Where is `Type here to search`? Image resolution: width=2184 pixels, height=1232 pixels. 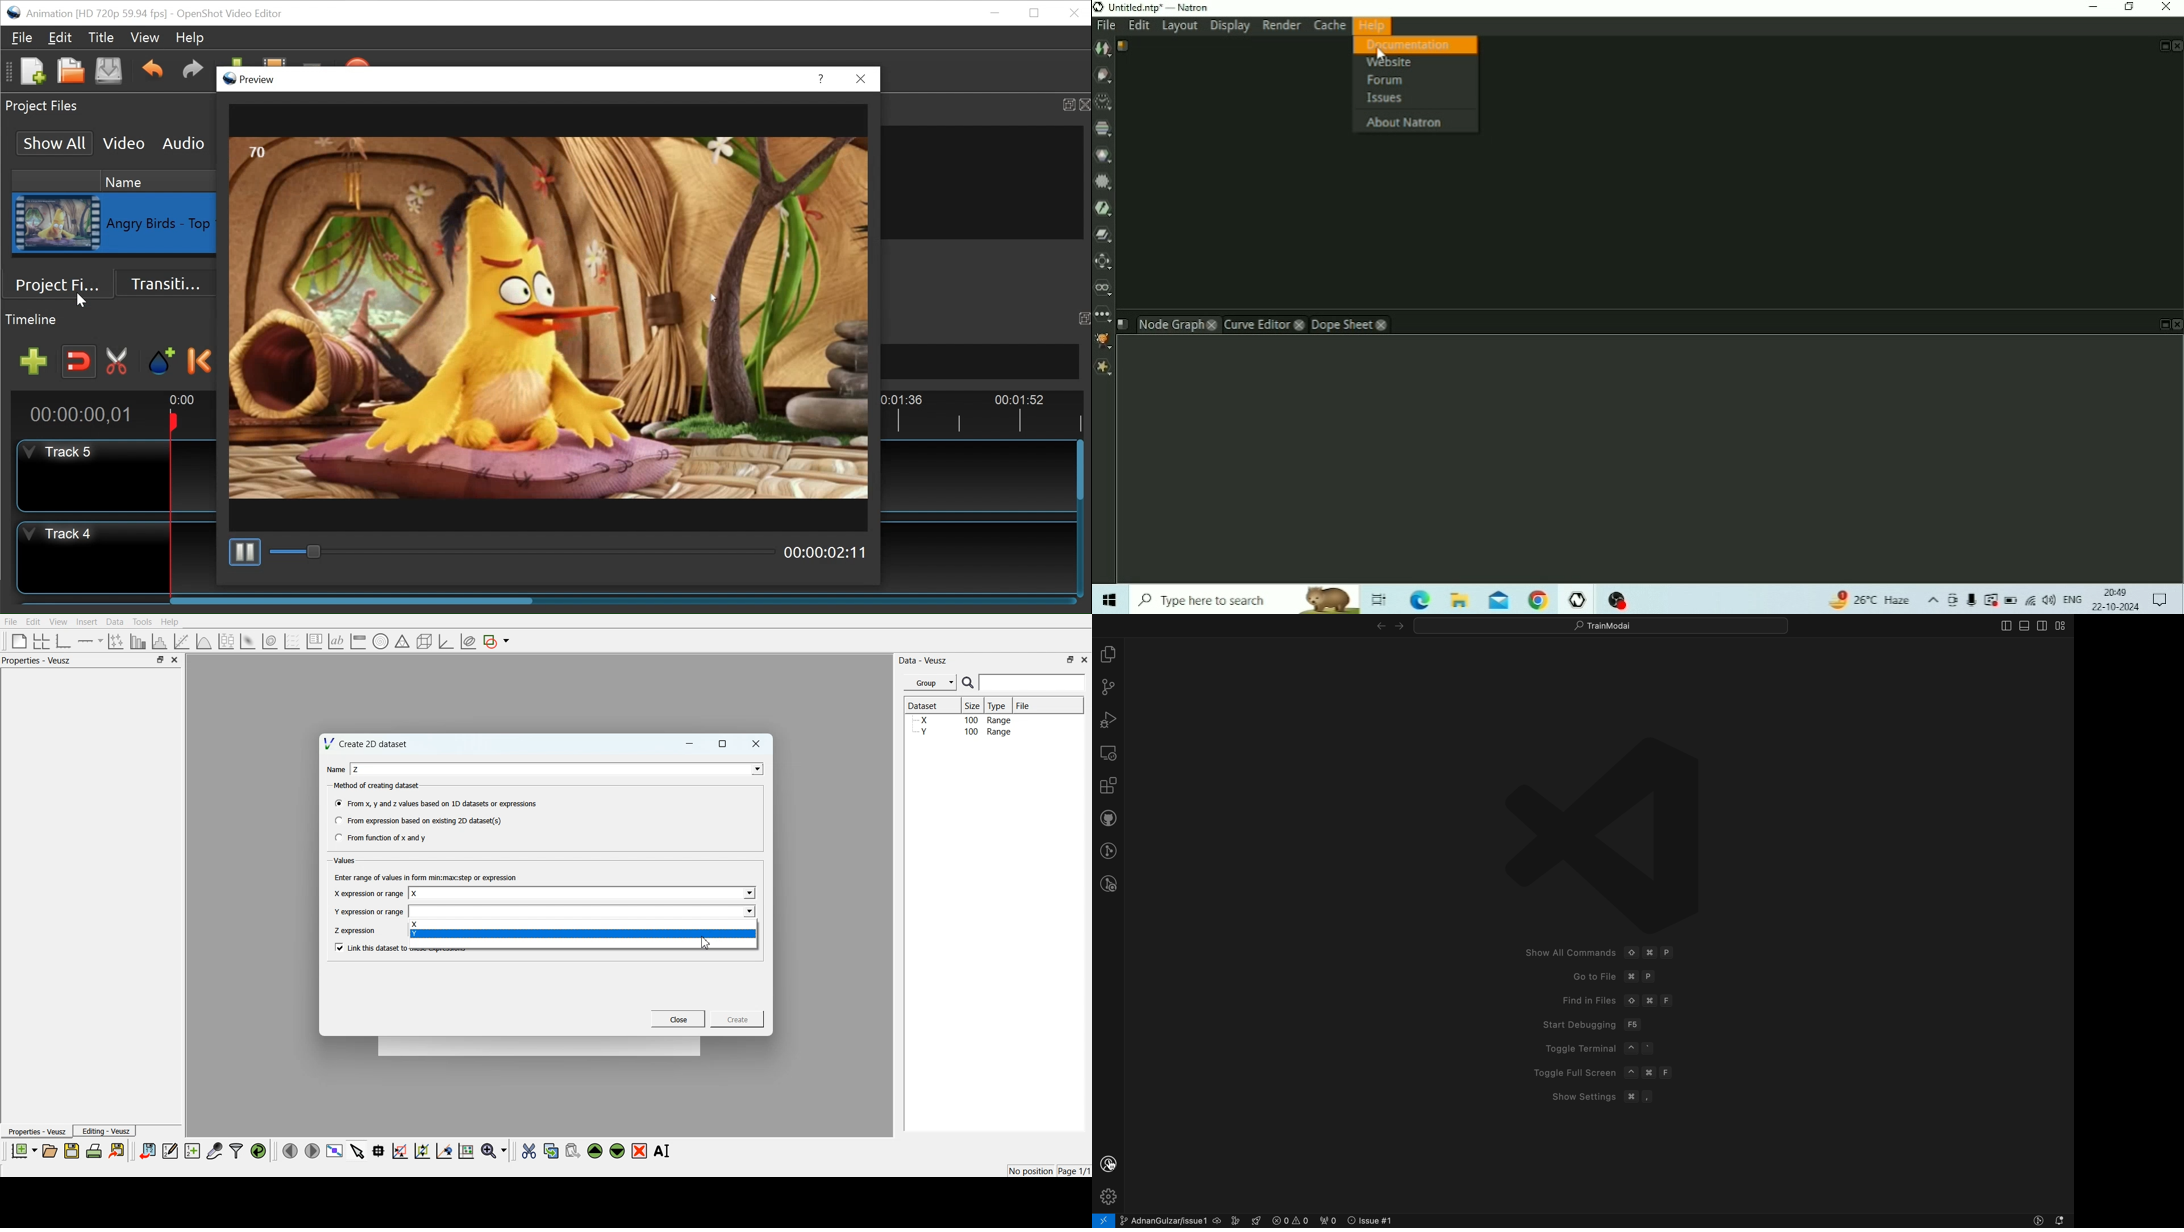 Type here to search is located at coordinates (1245, 598).